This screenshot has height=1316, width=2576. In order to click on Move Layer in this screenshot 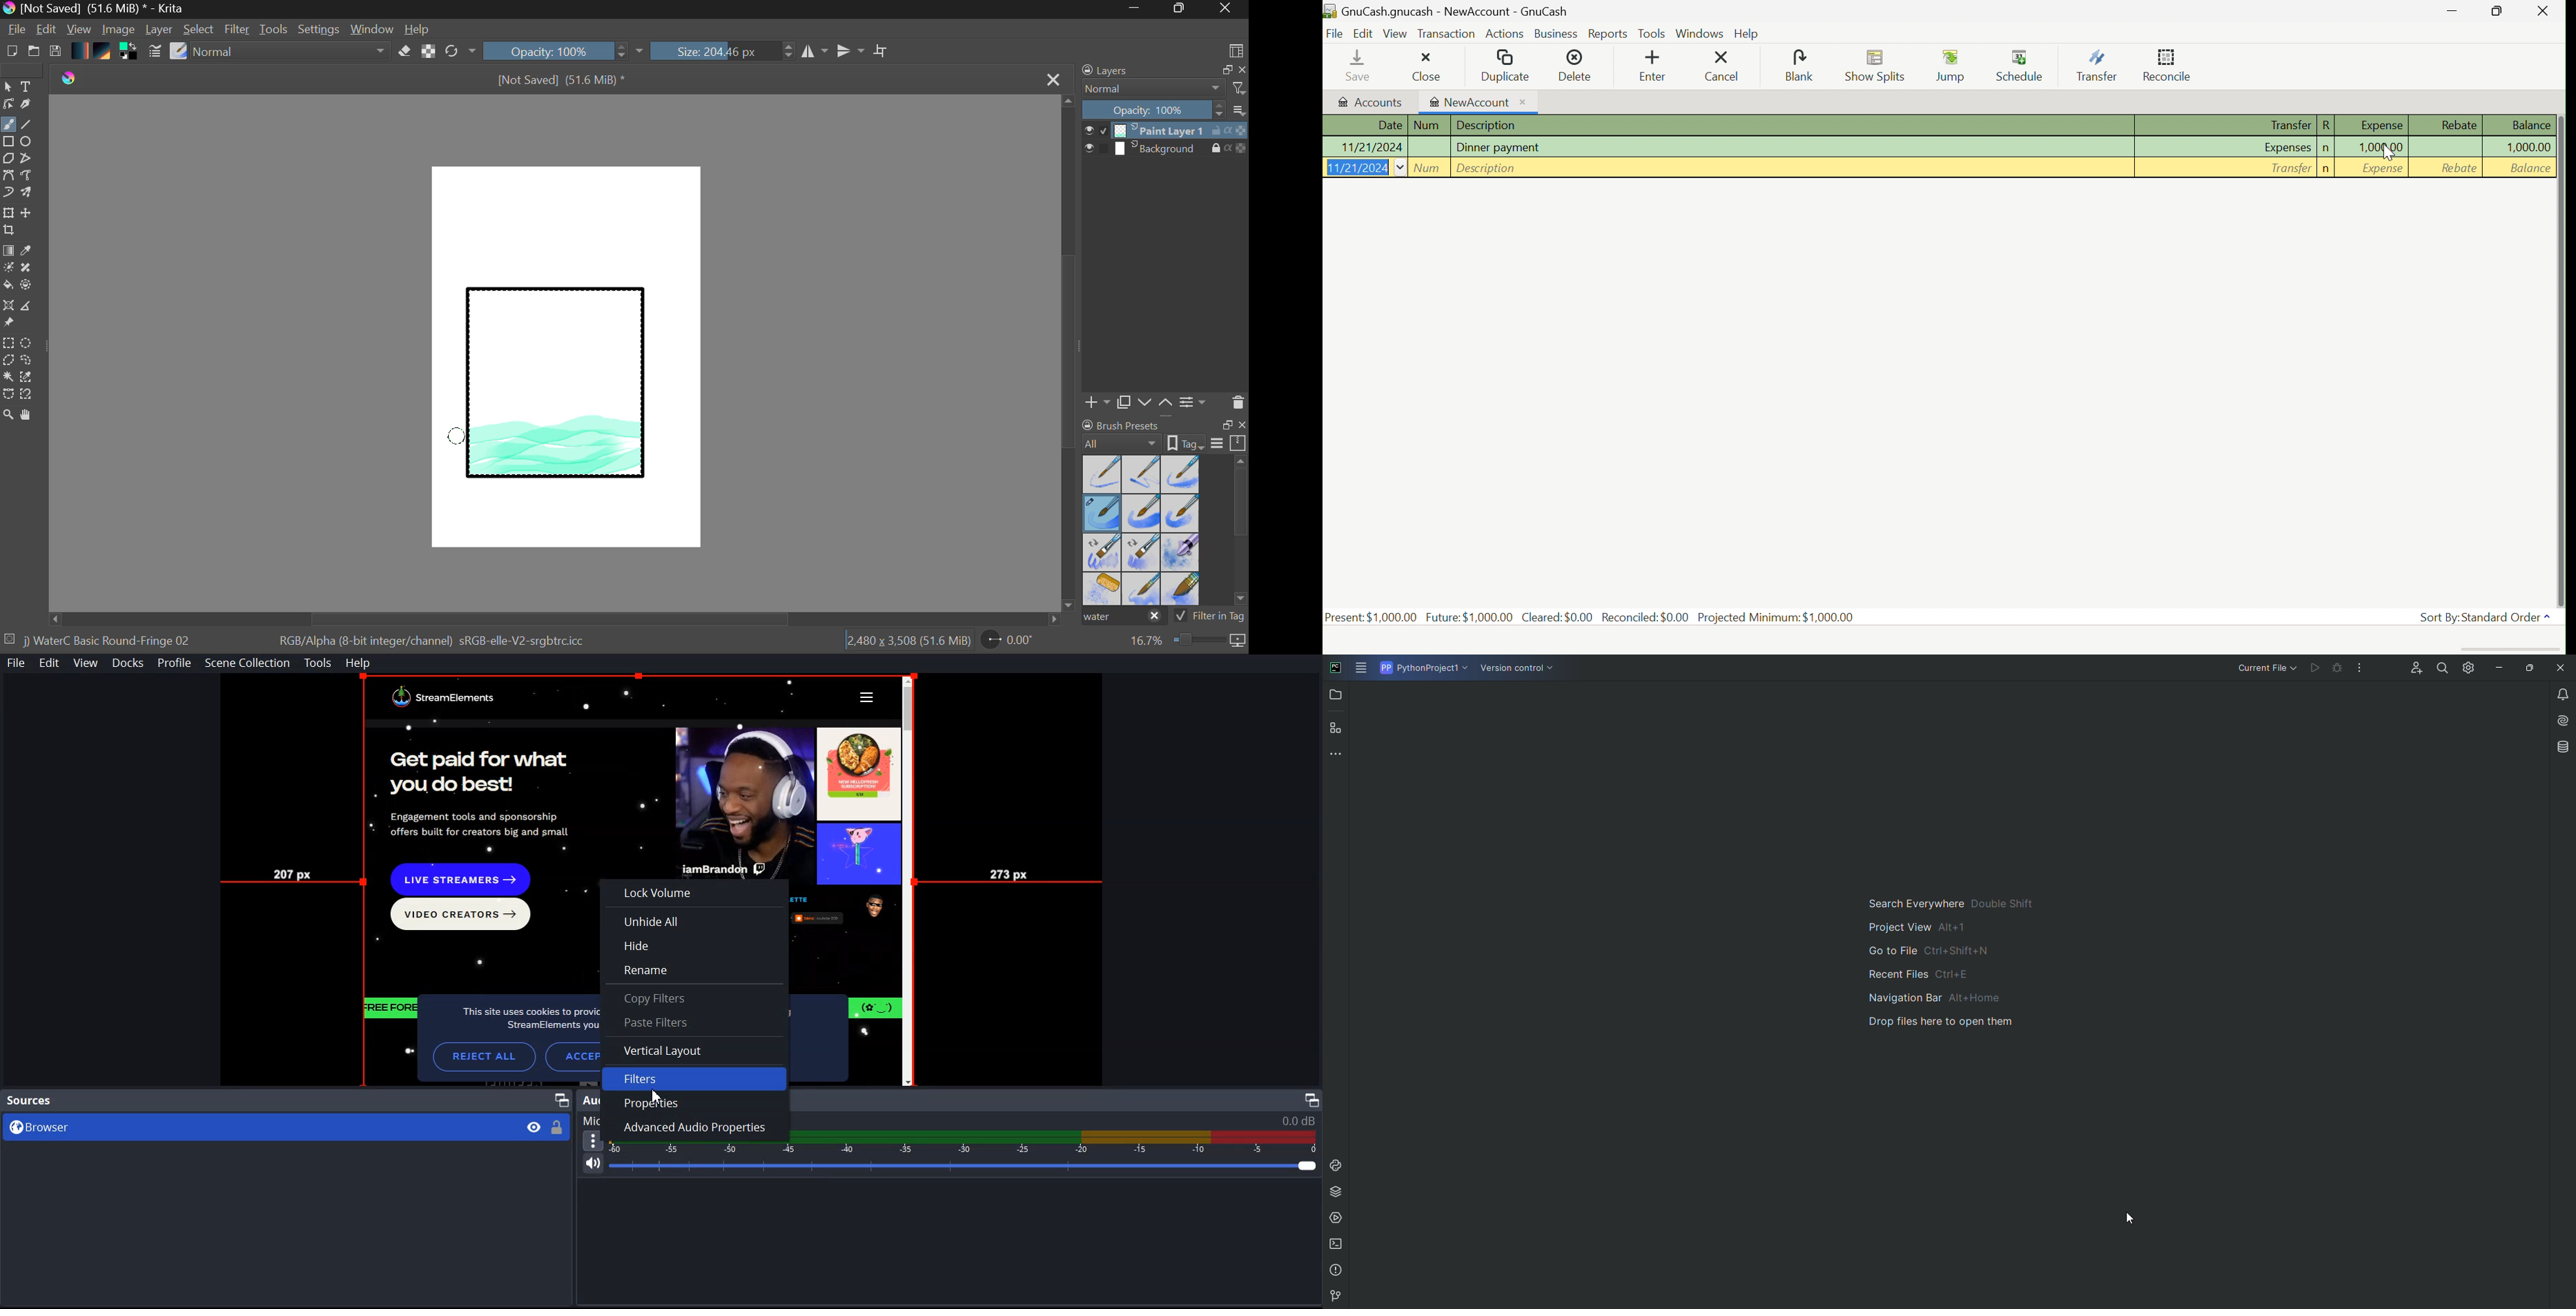, I will do `click(27, 213)`.